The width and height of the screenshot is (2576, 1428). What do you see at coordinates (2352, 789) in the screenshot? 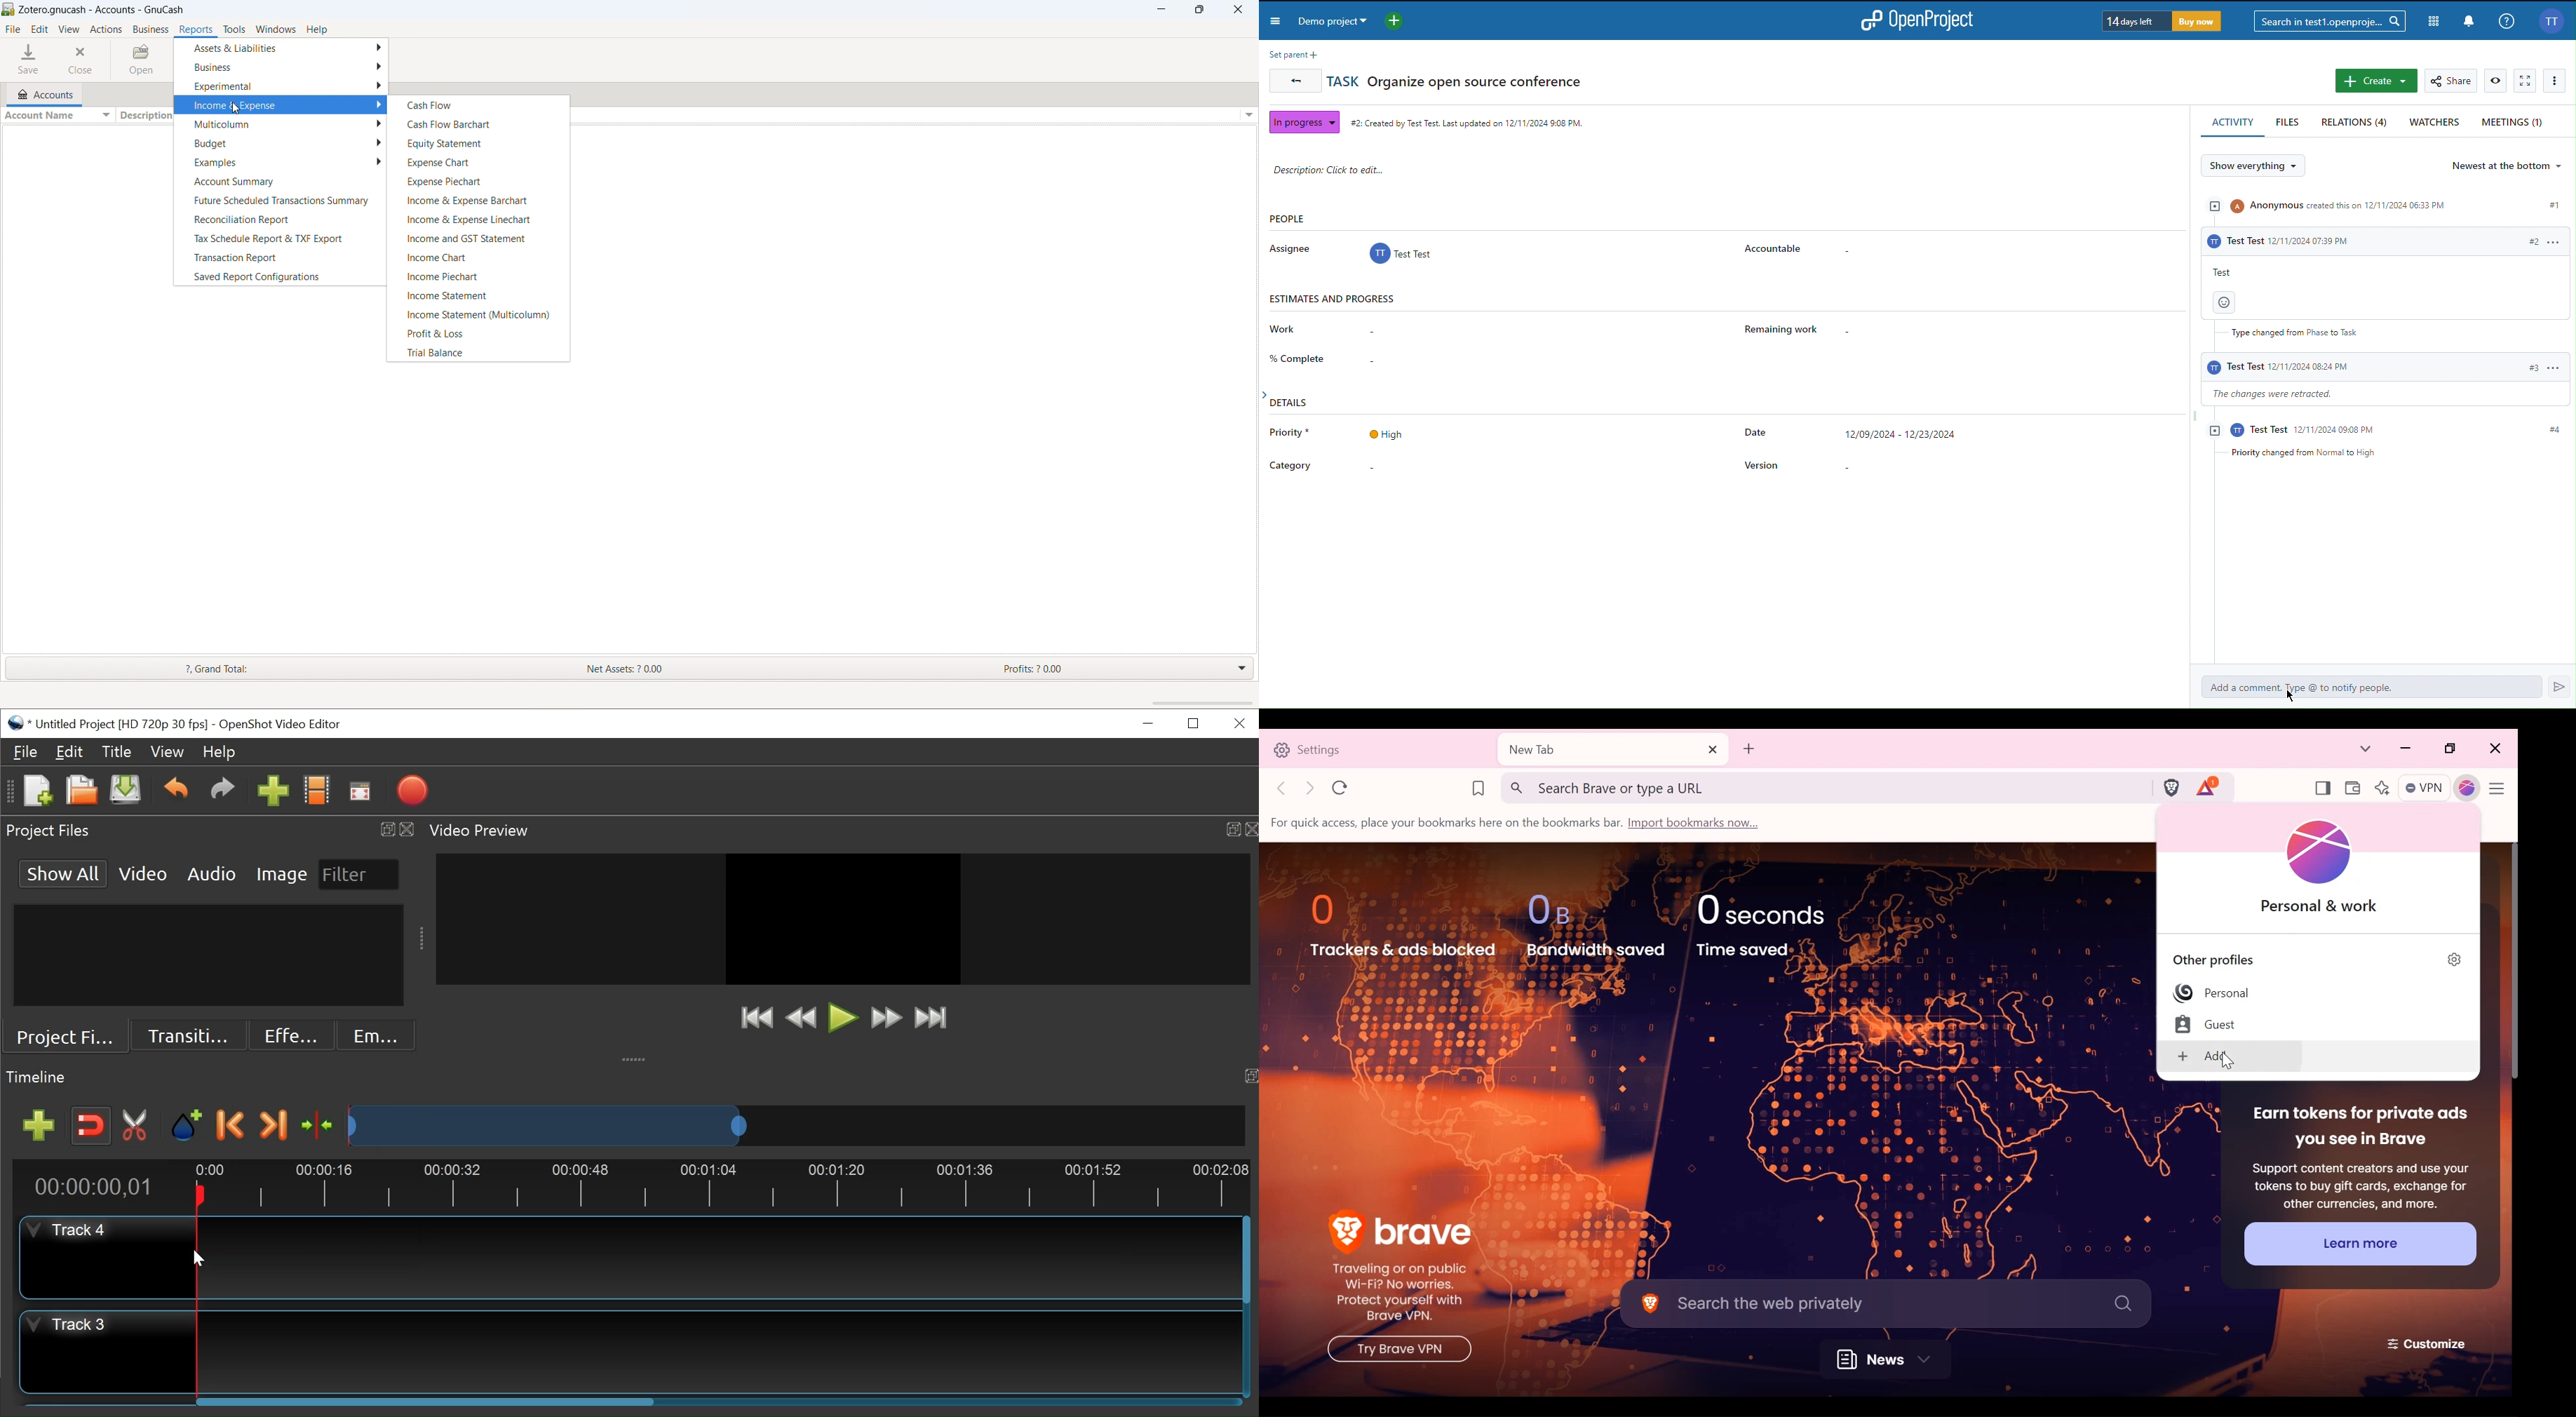
I see `Wallet` at bounding box center [2352, 789].